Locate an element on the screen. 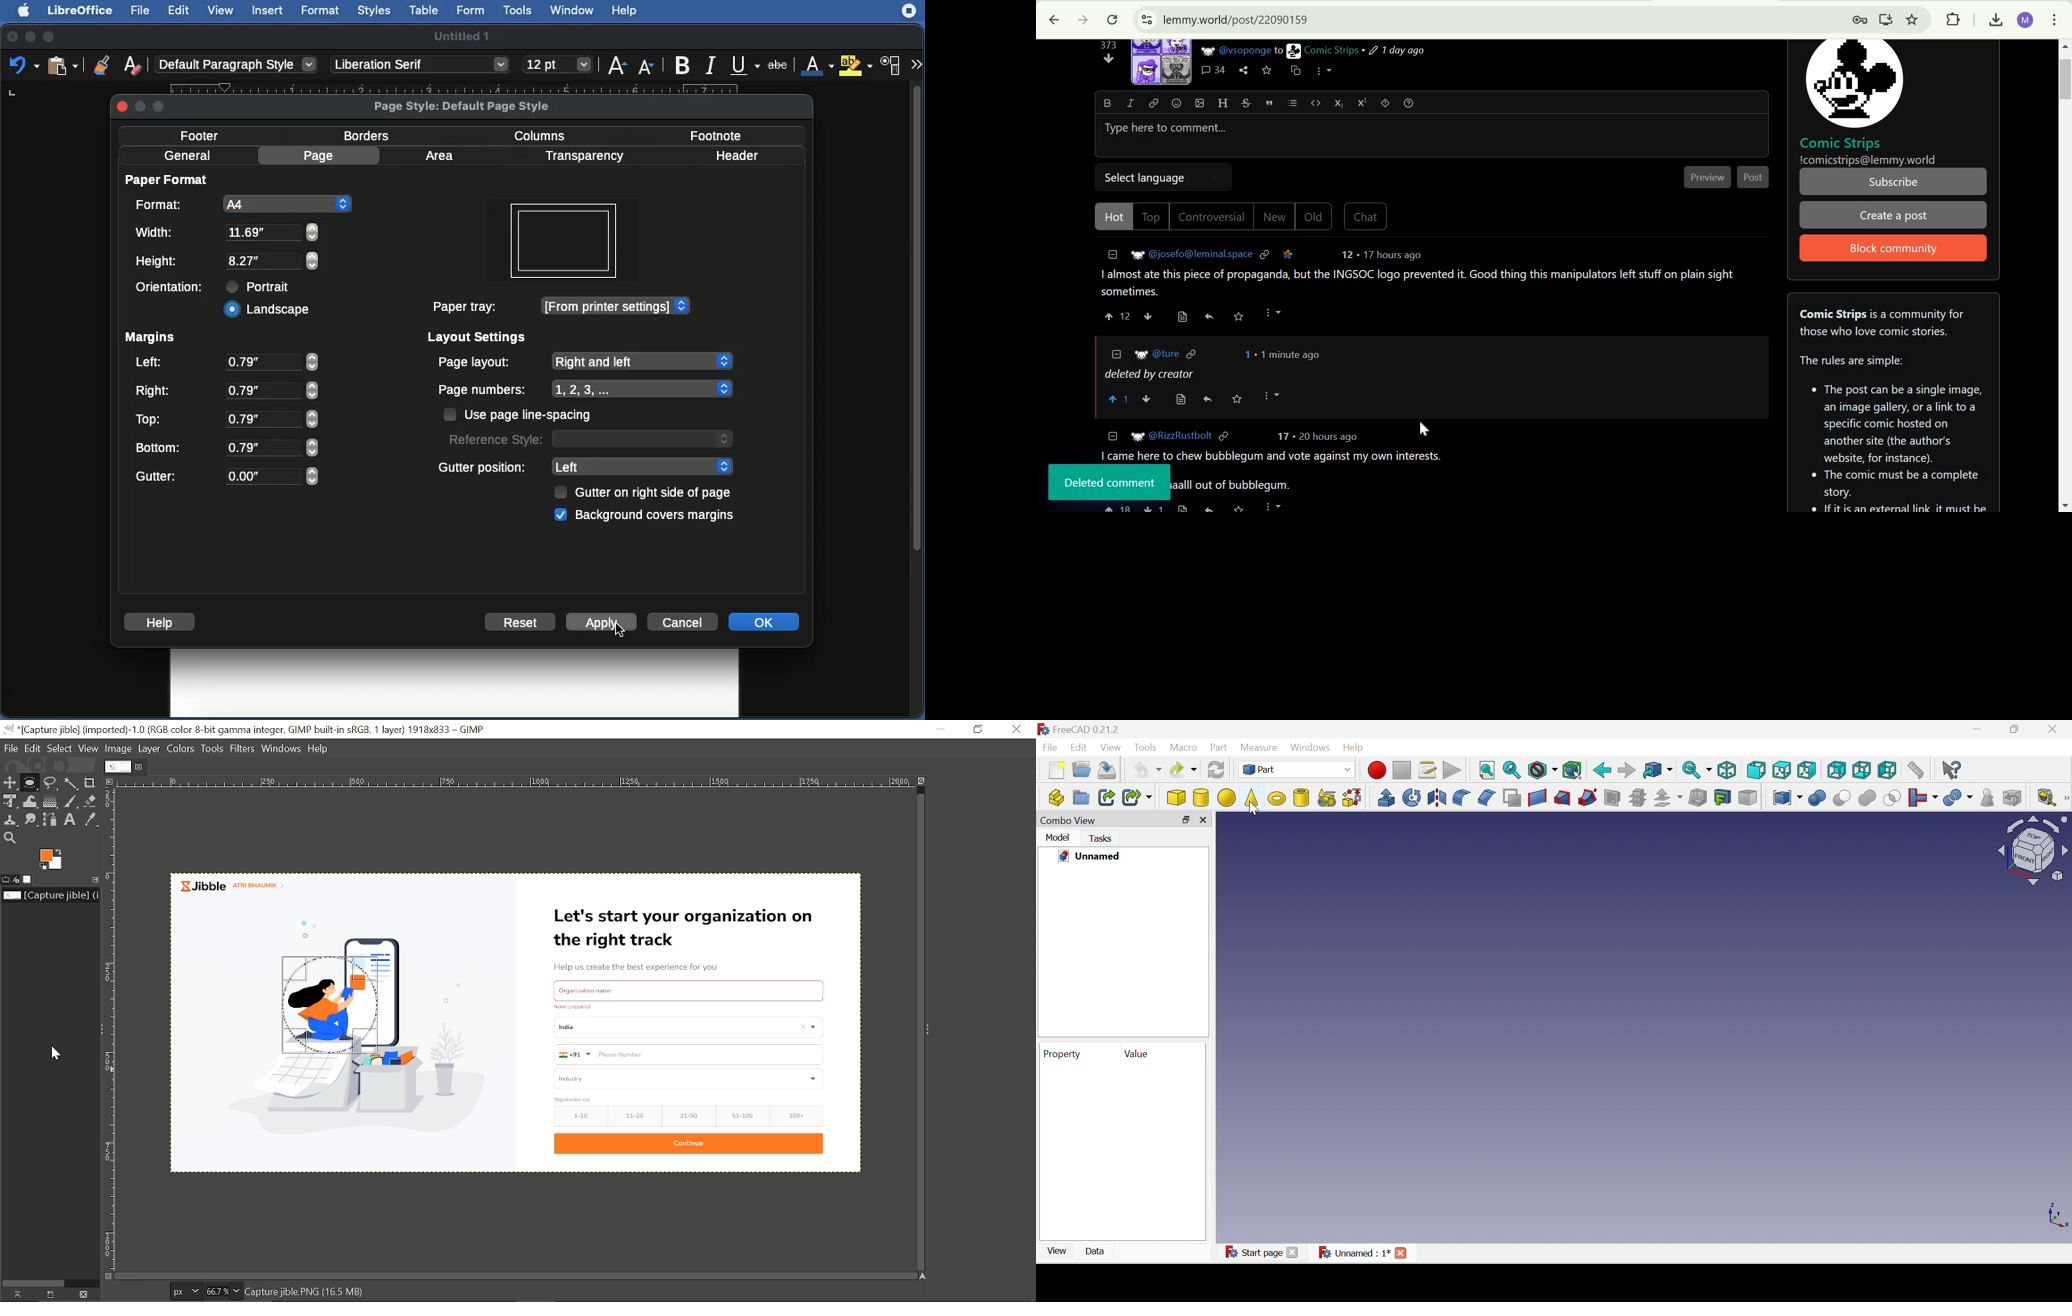 This screenshot has height=1316, width=2072. Edit is located at coordinates (1080, 749).